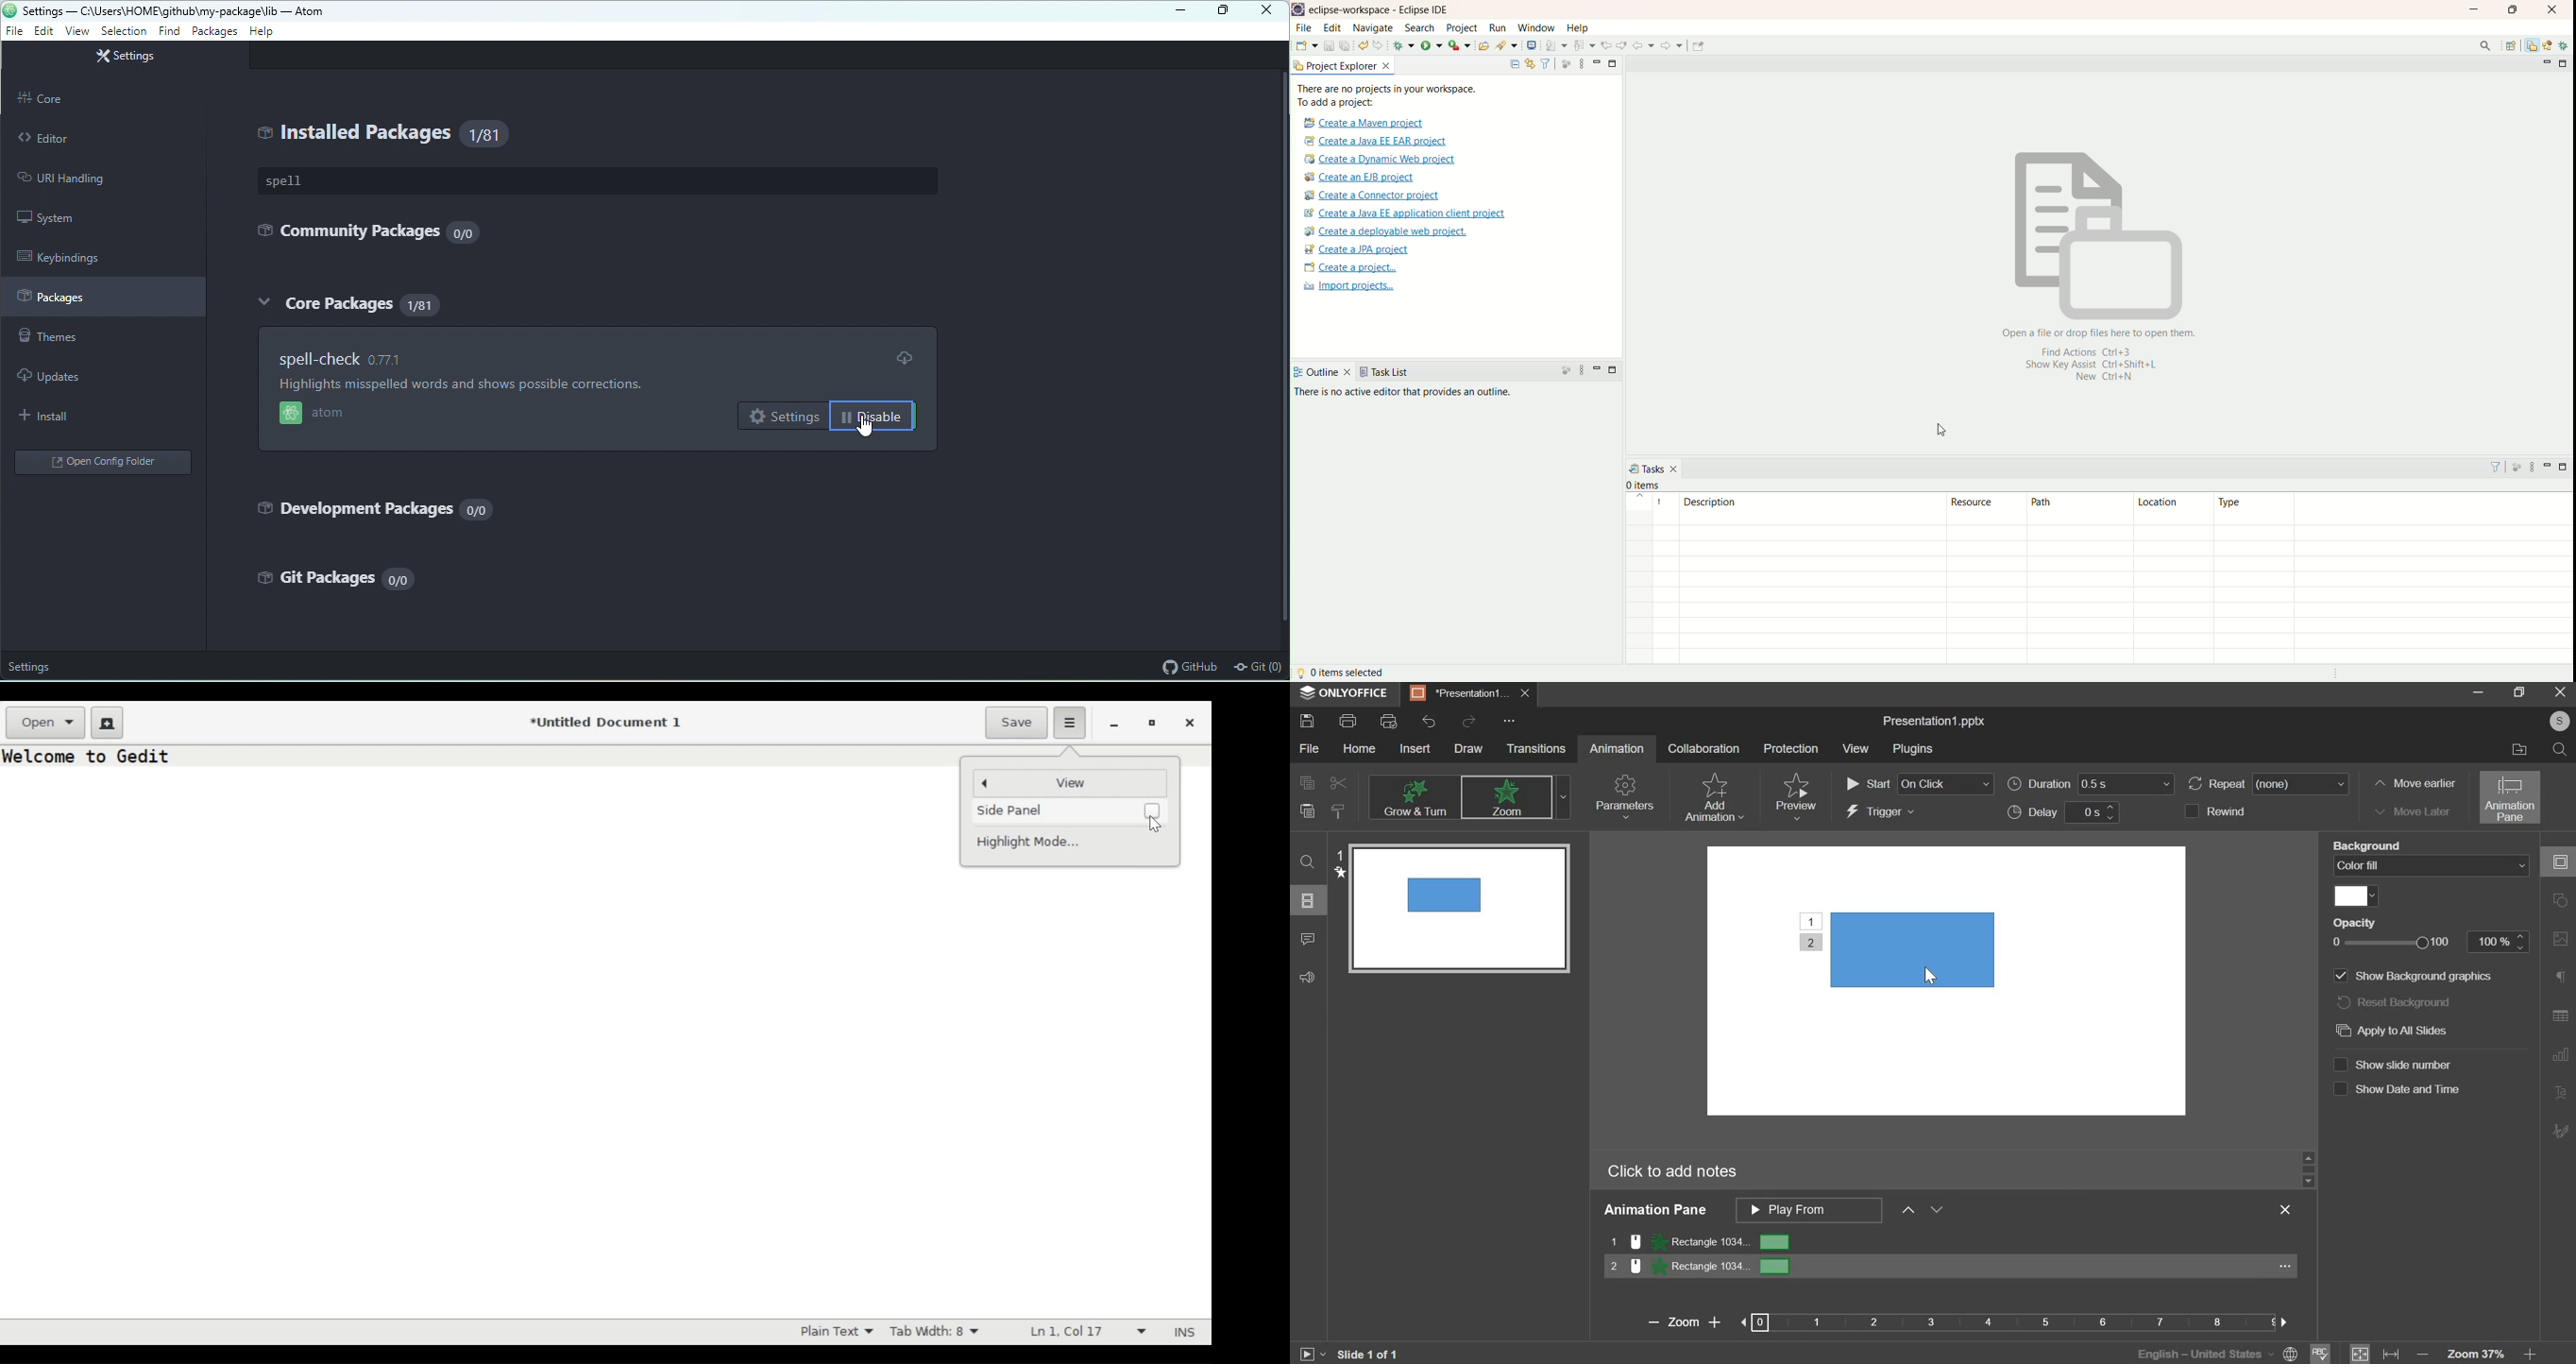 The width and height of the screenshot is (2576, 1372). I want to click on cut, so click(1339, 782).